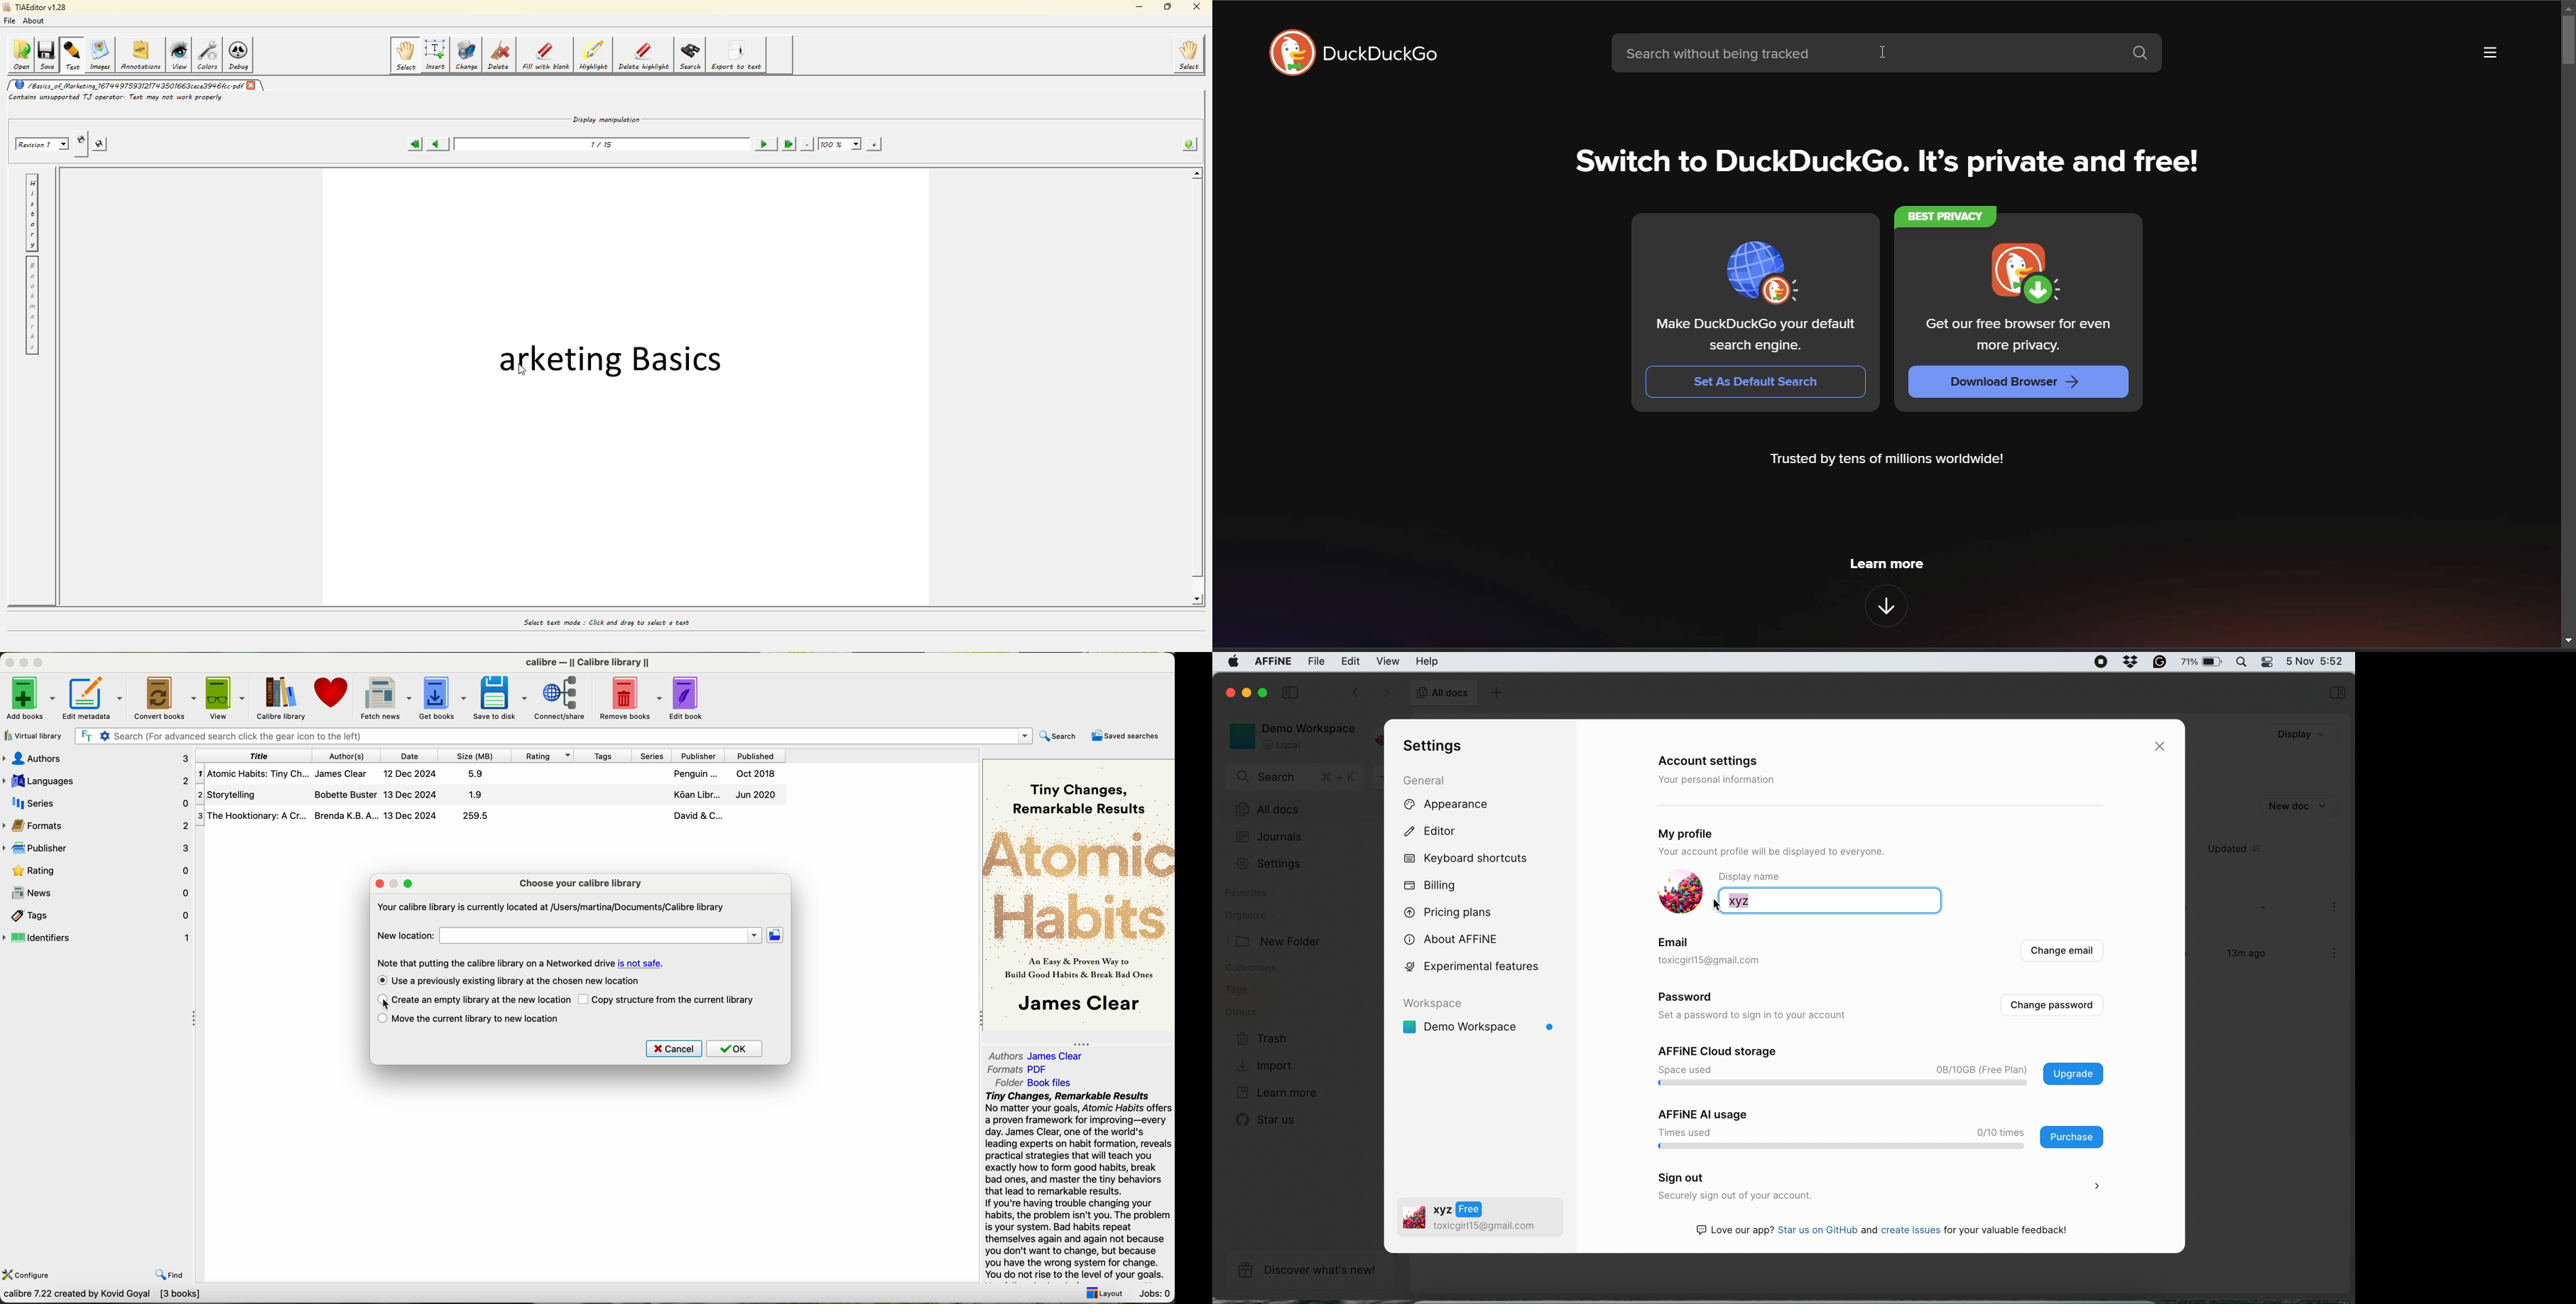 The height and width of the screenshot is (1316, 2576). What do you see at coordinates (96, 779) in the screenshot?
I see `languages` at bounding box center [96, 779].